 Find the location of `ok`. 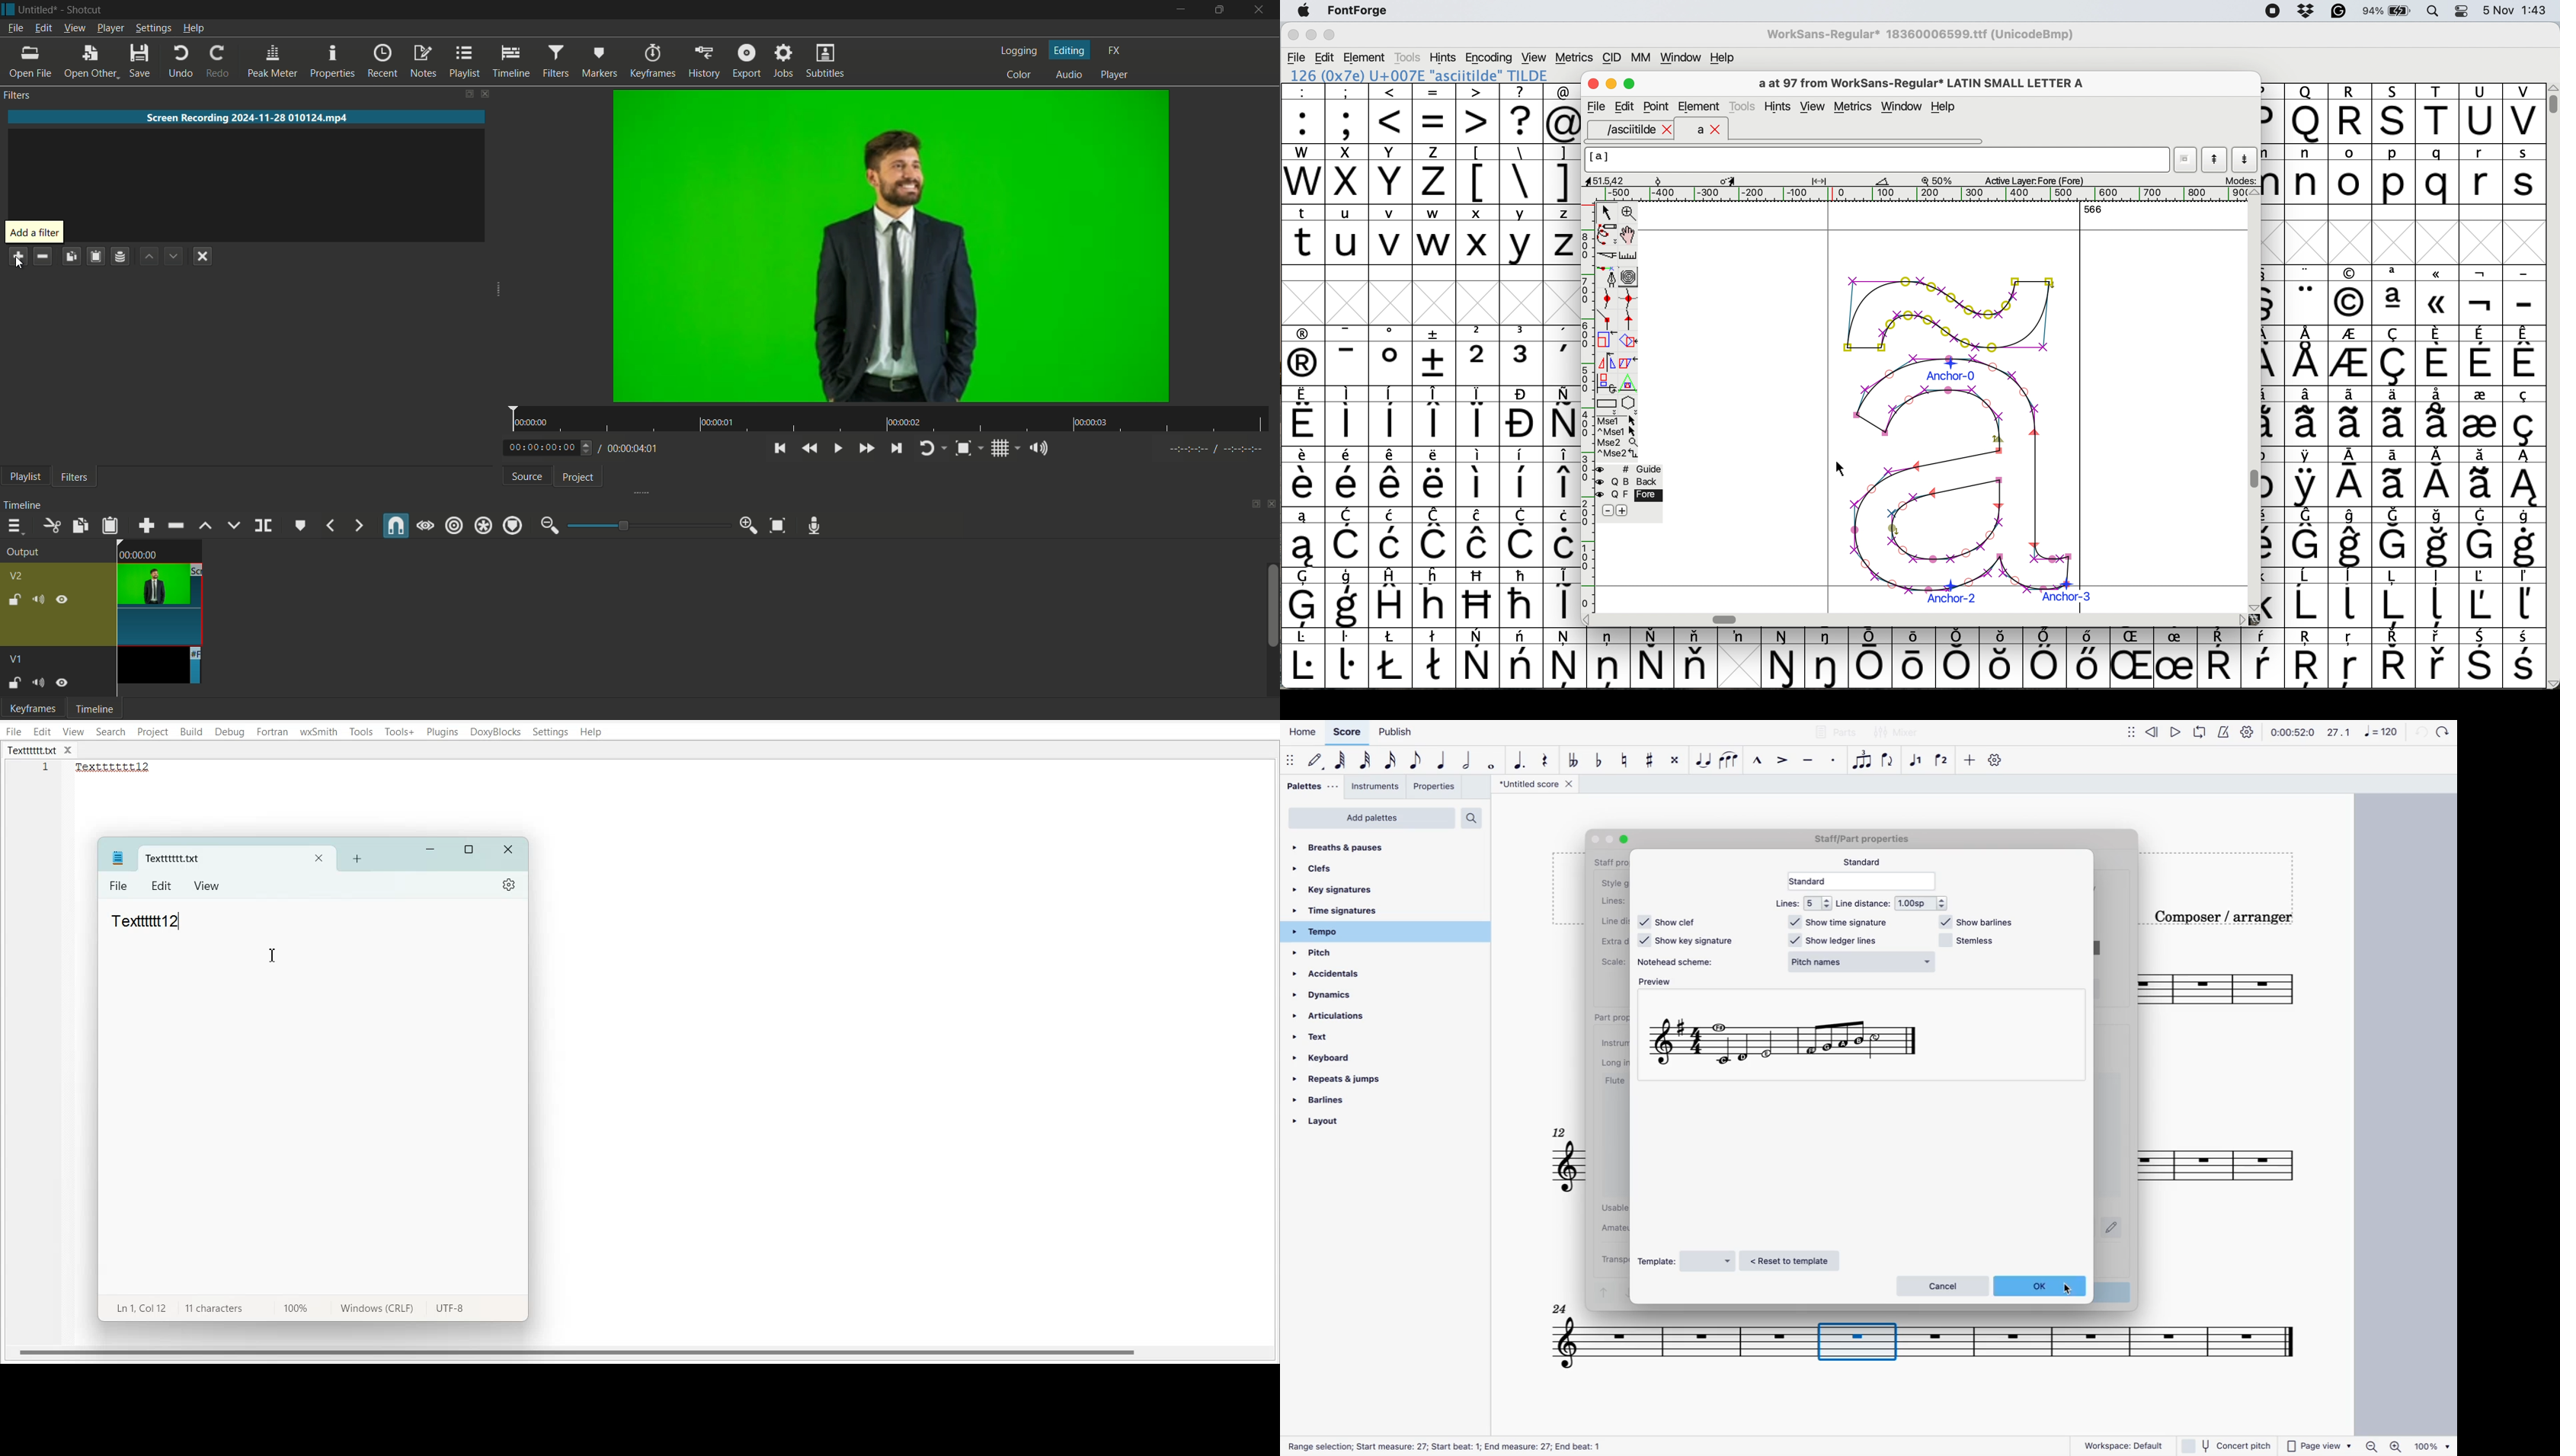

ok is located at coordinates (2043, 1286).